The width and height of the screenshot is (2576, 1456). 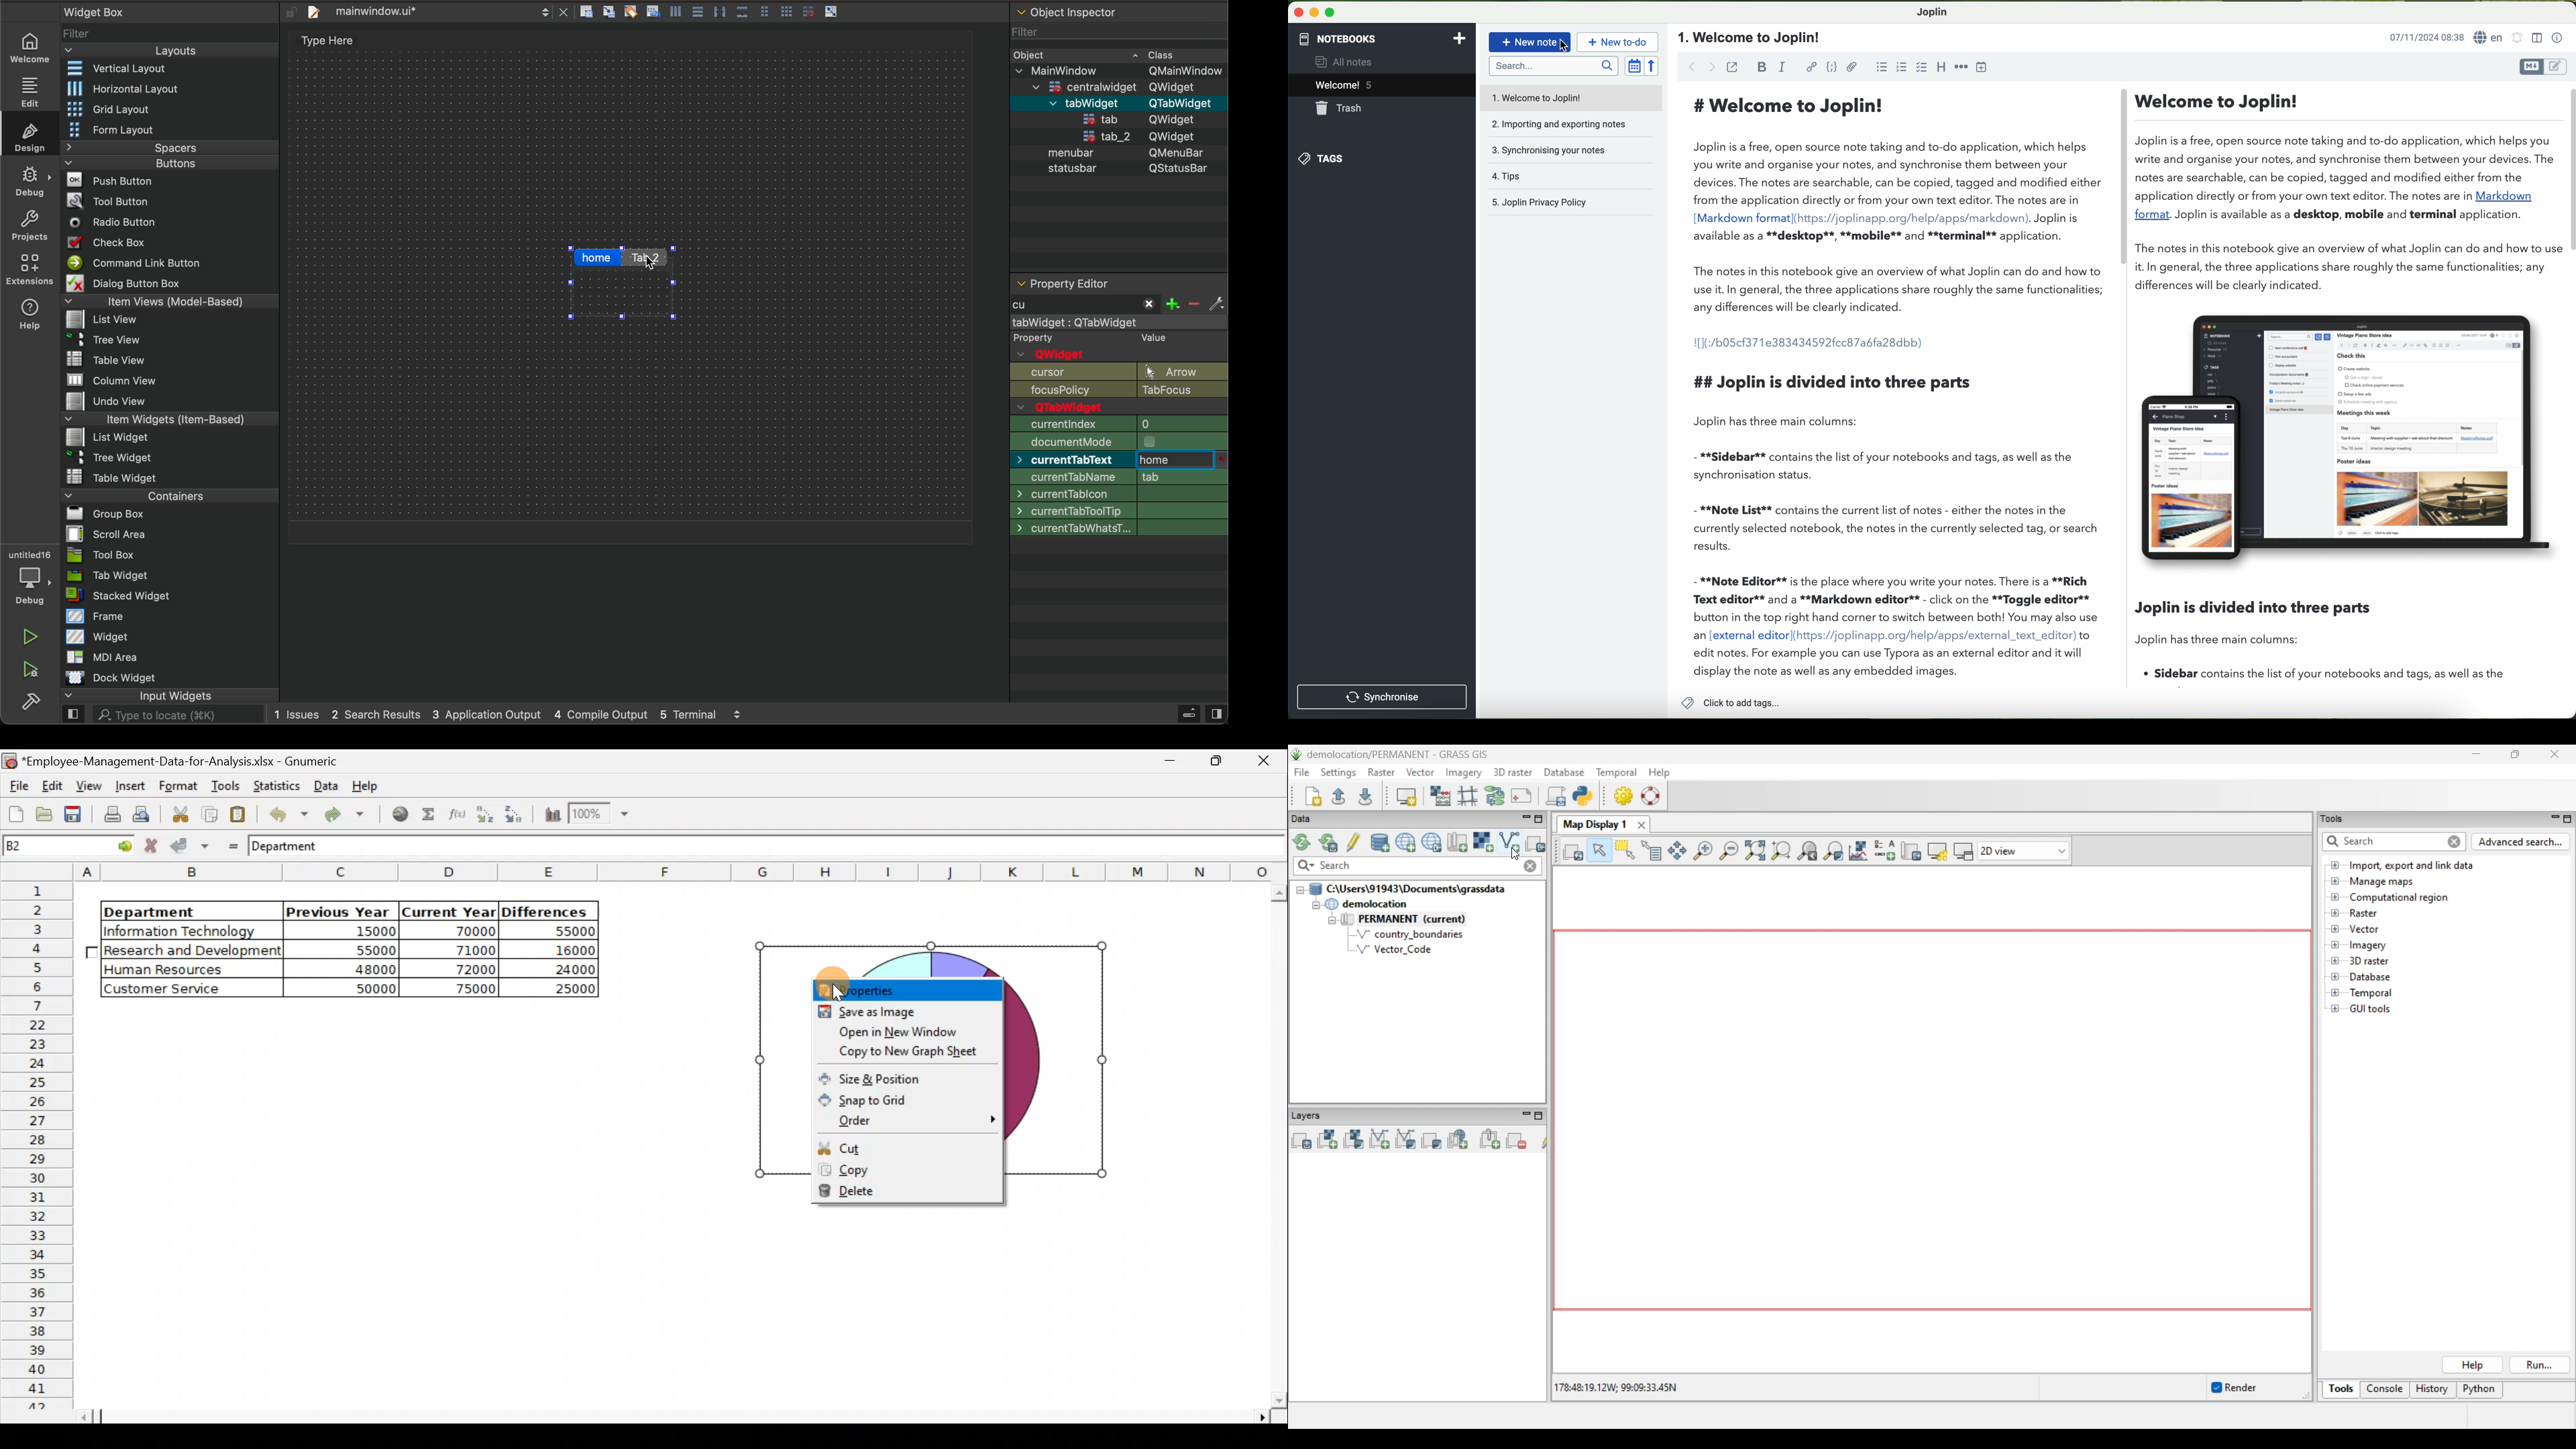 I want to click on close, so click(x=1296, y=10).